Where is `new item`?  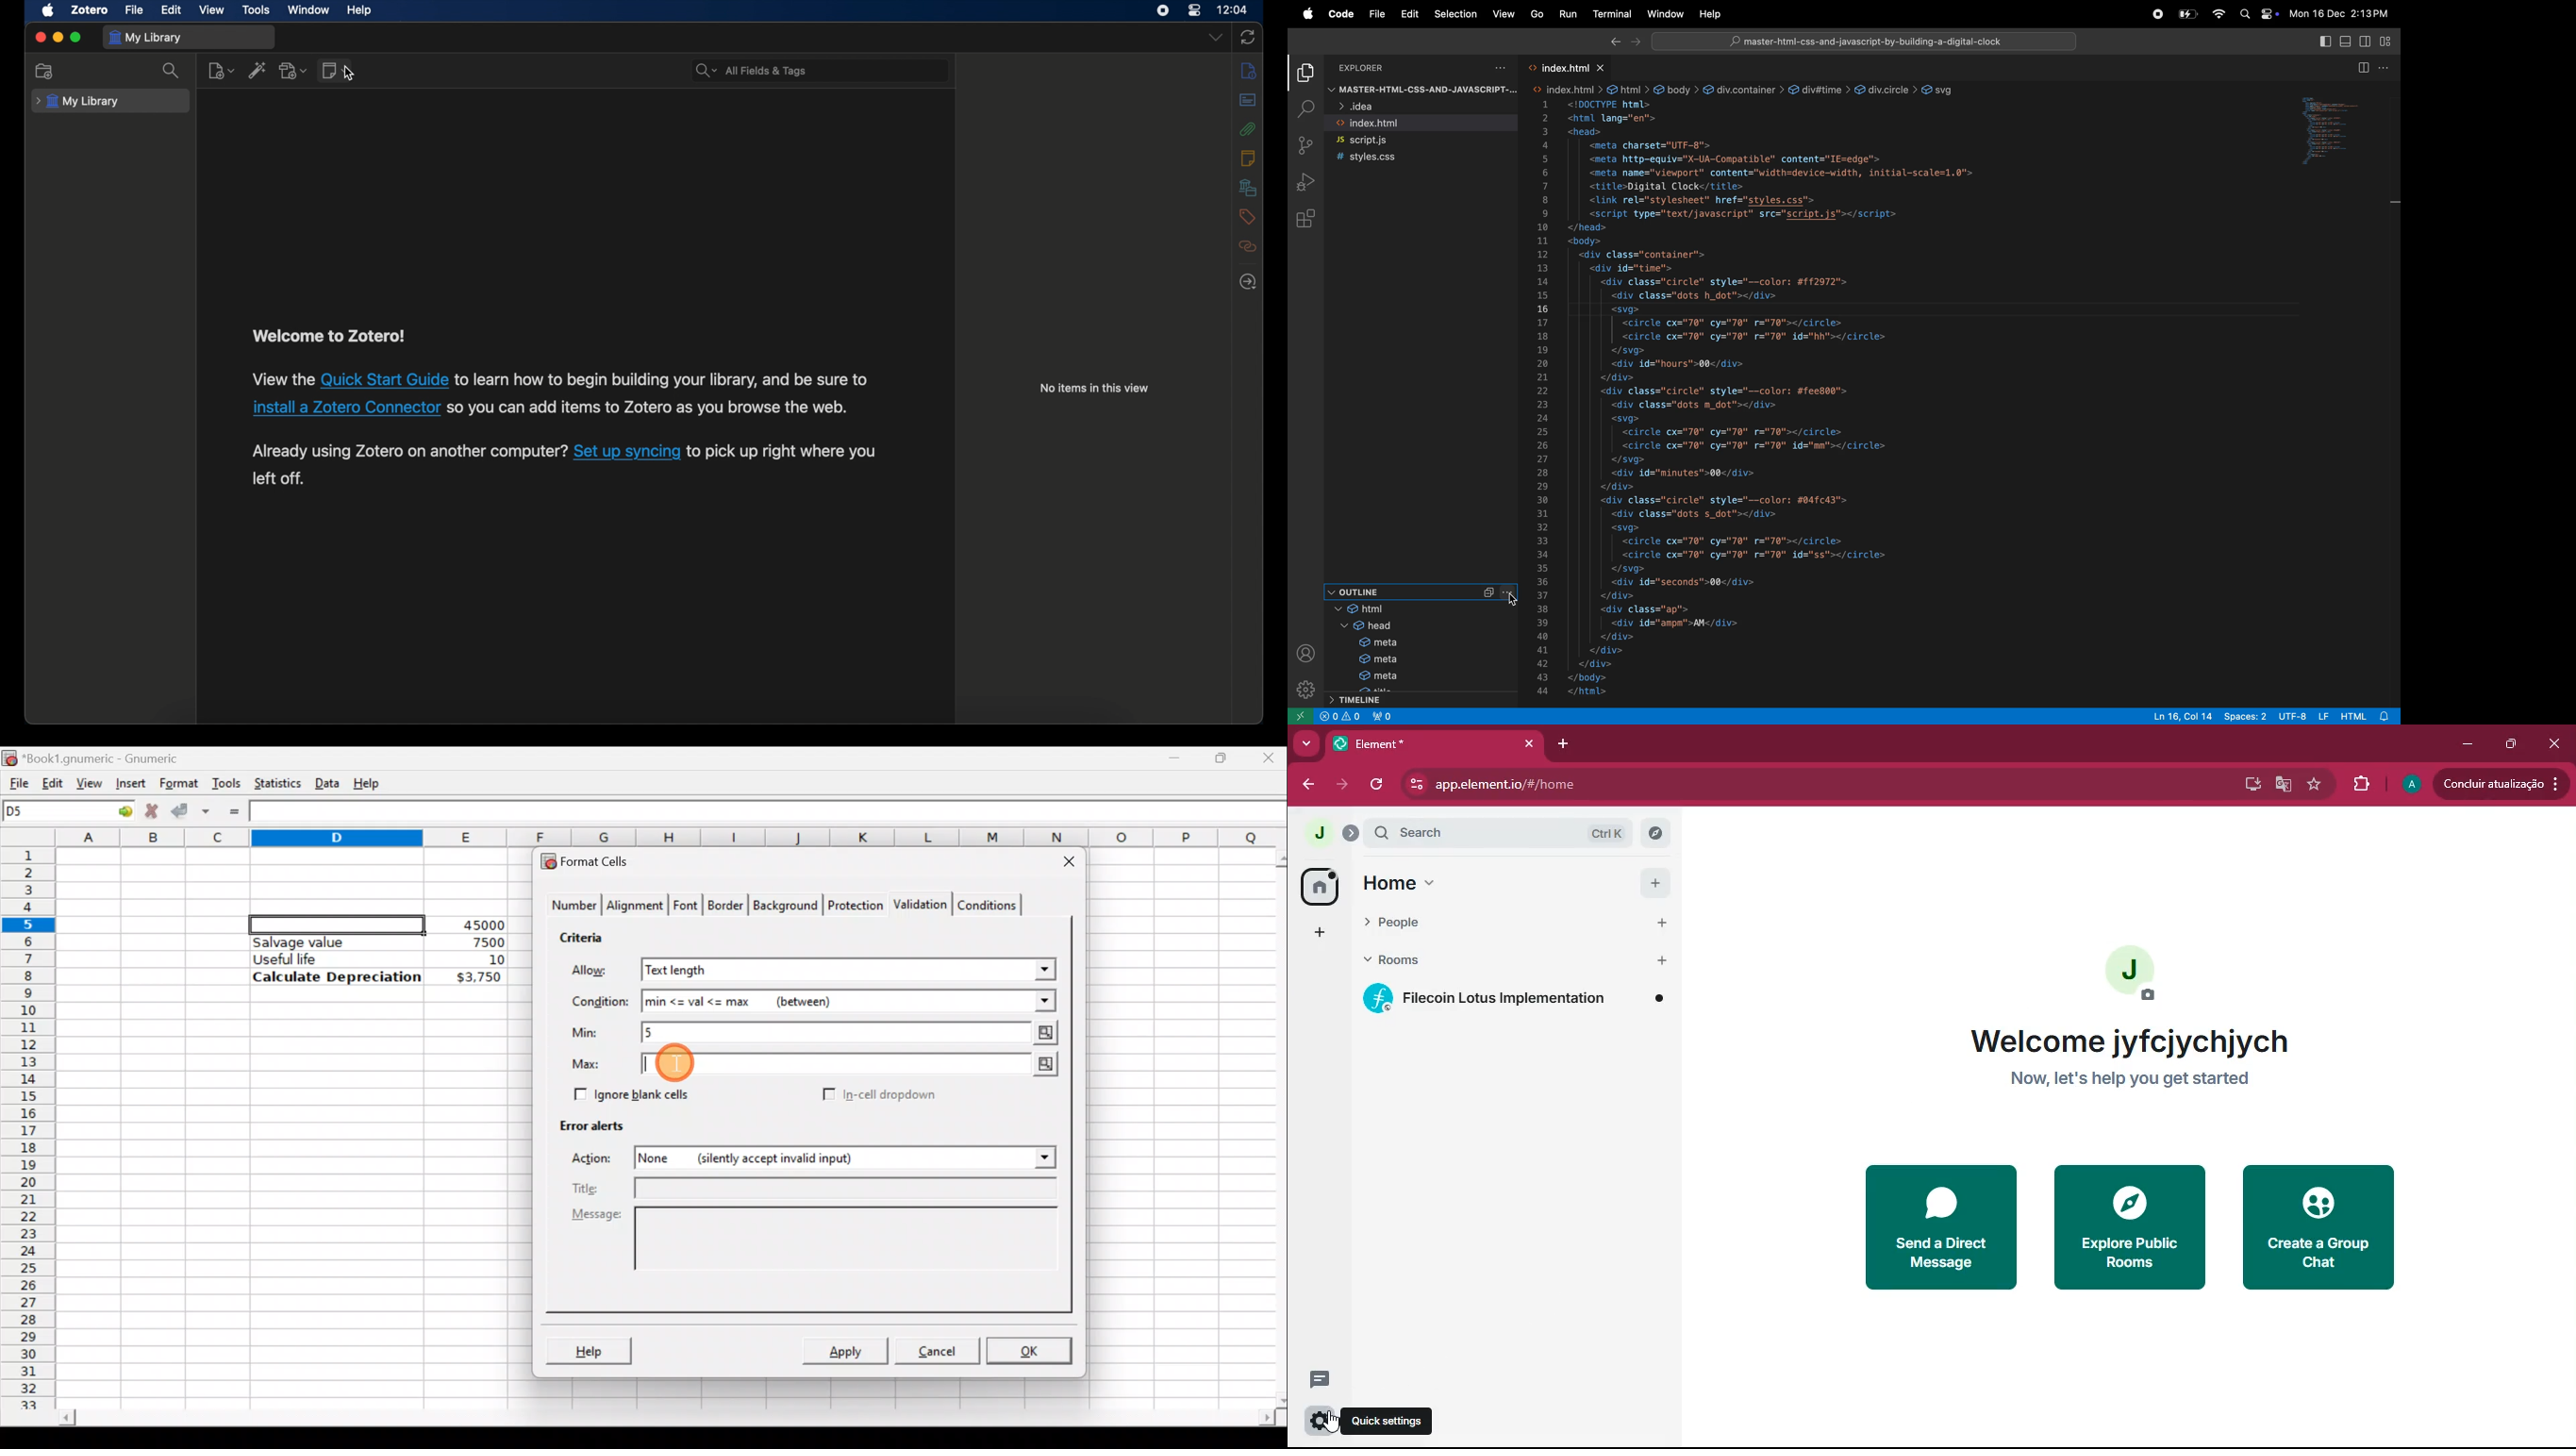
new item is located at coordinates (221, 70).